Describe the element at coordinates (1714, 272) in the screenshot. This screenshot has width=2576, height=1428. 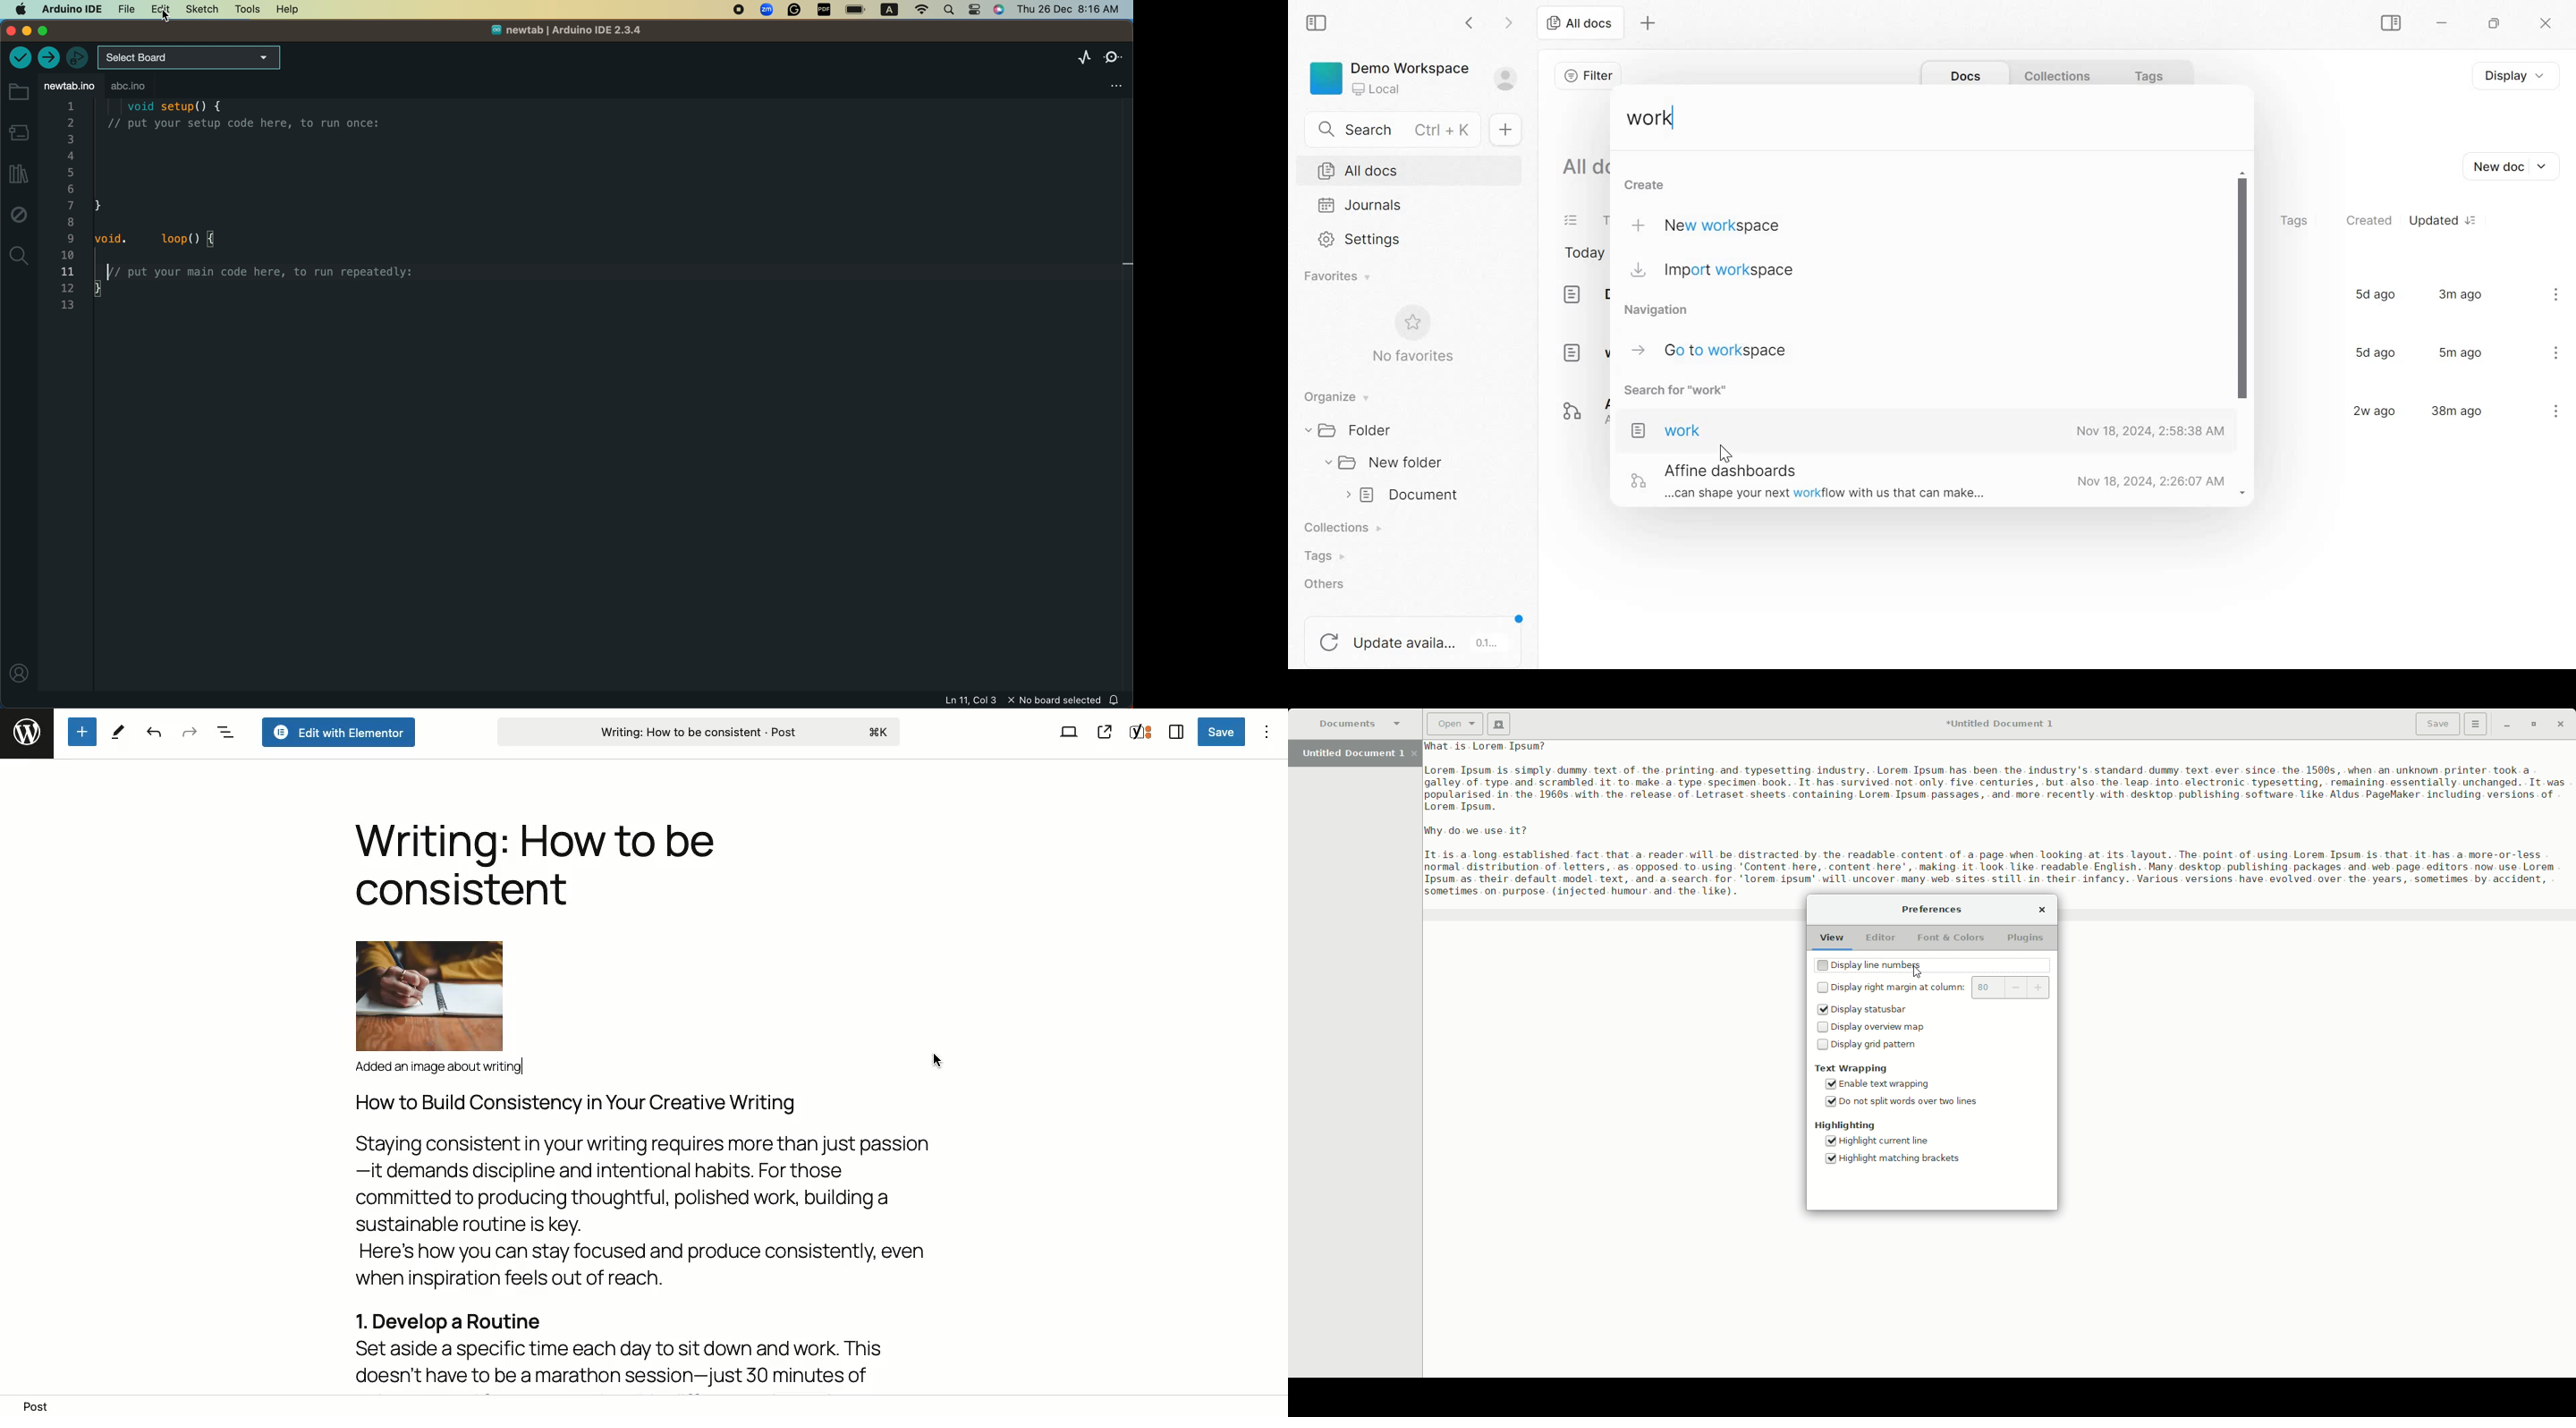
I see `import workspace` at that location.